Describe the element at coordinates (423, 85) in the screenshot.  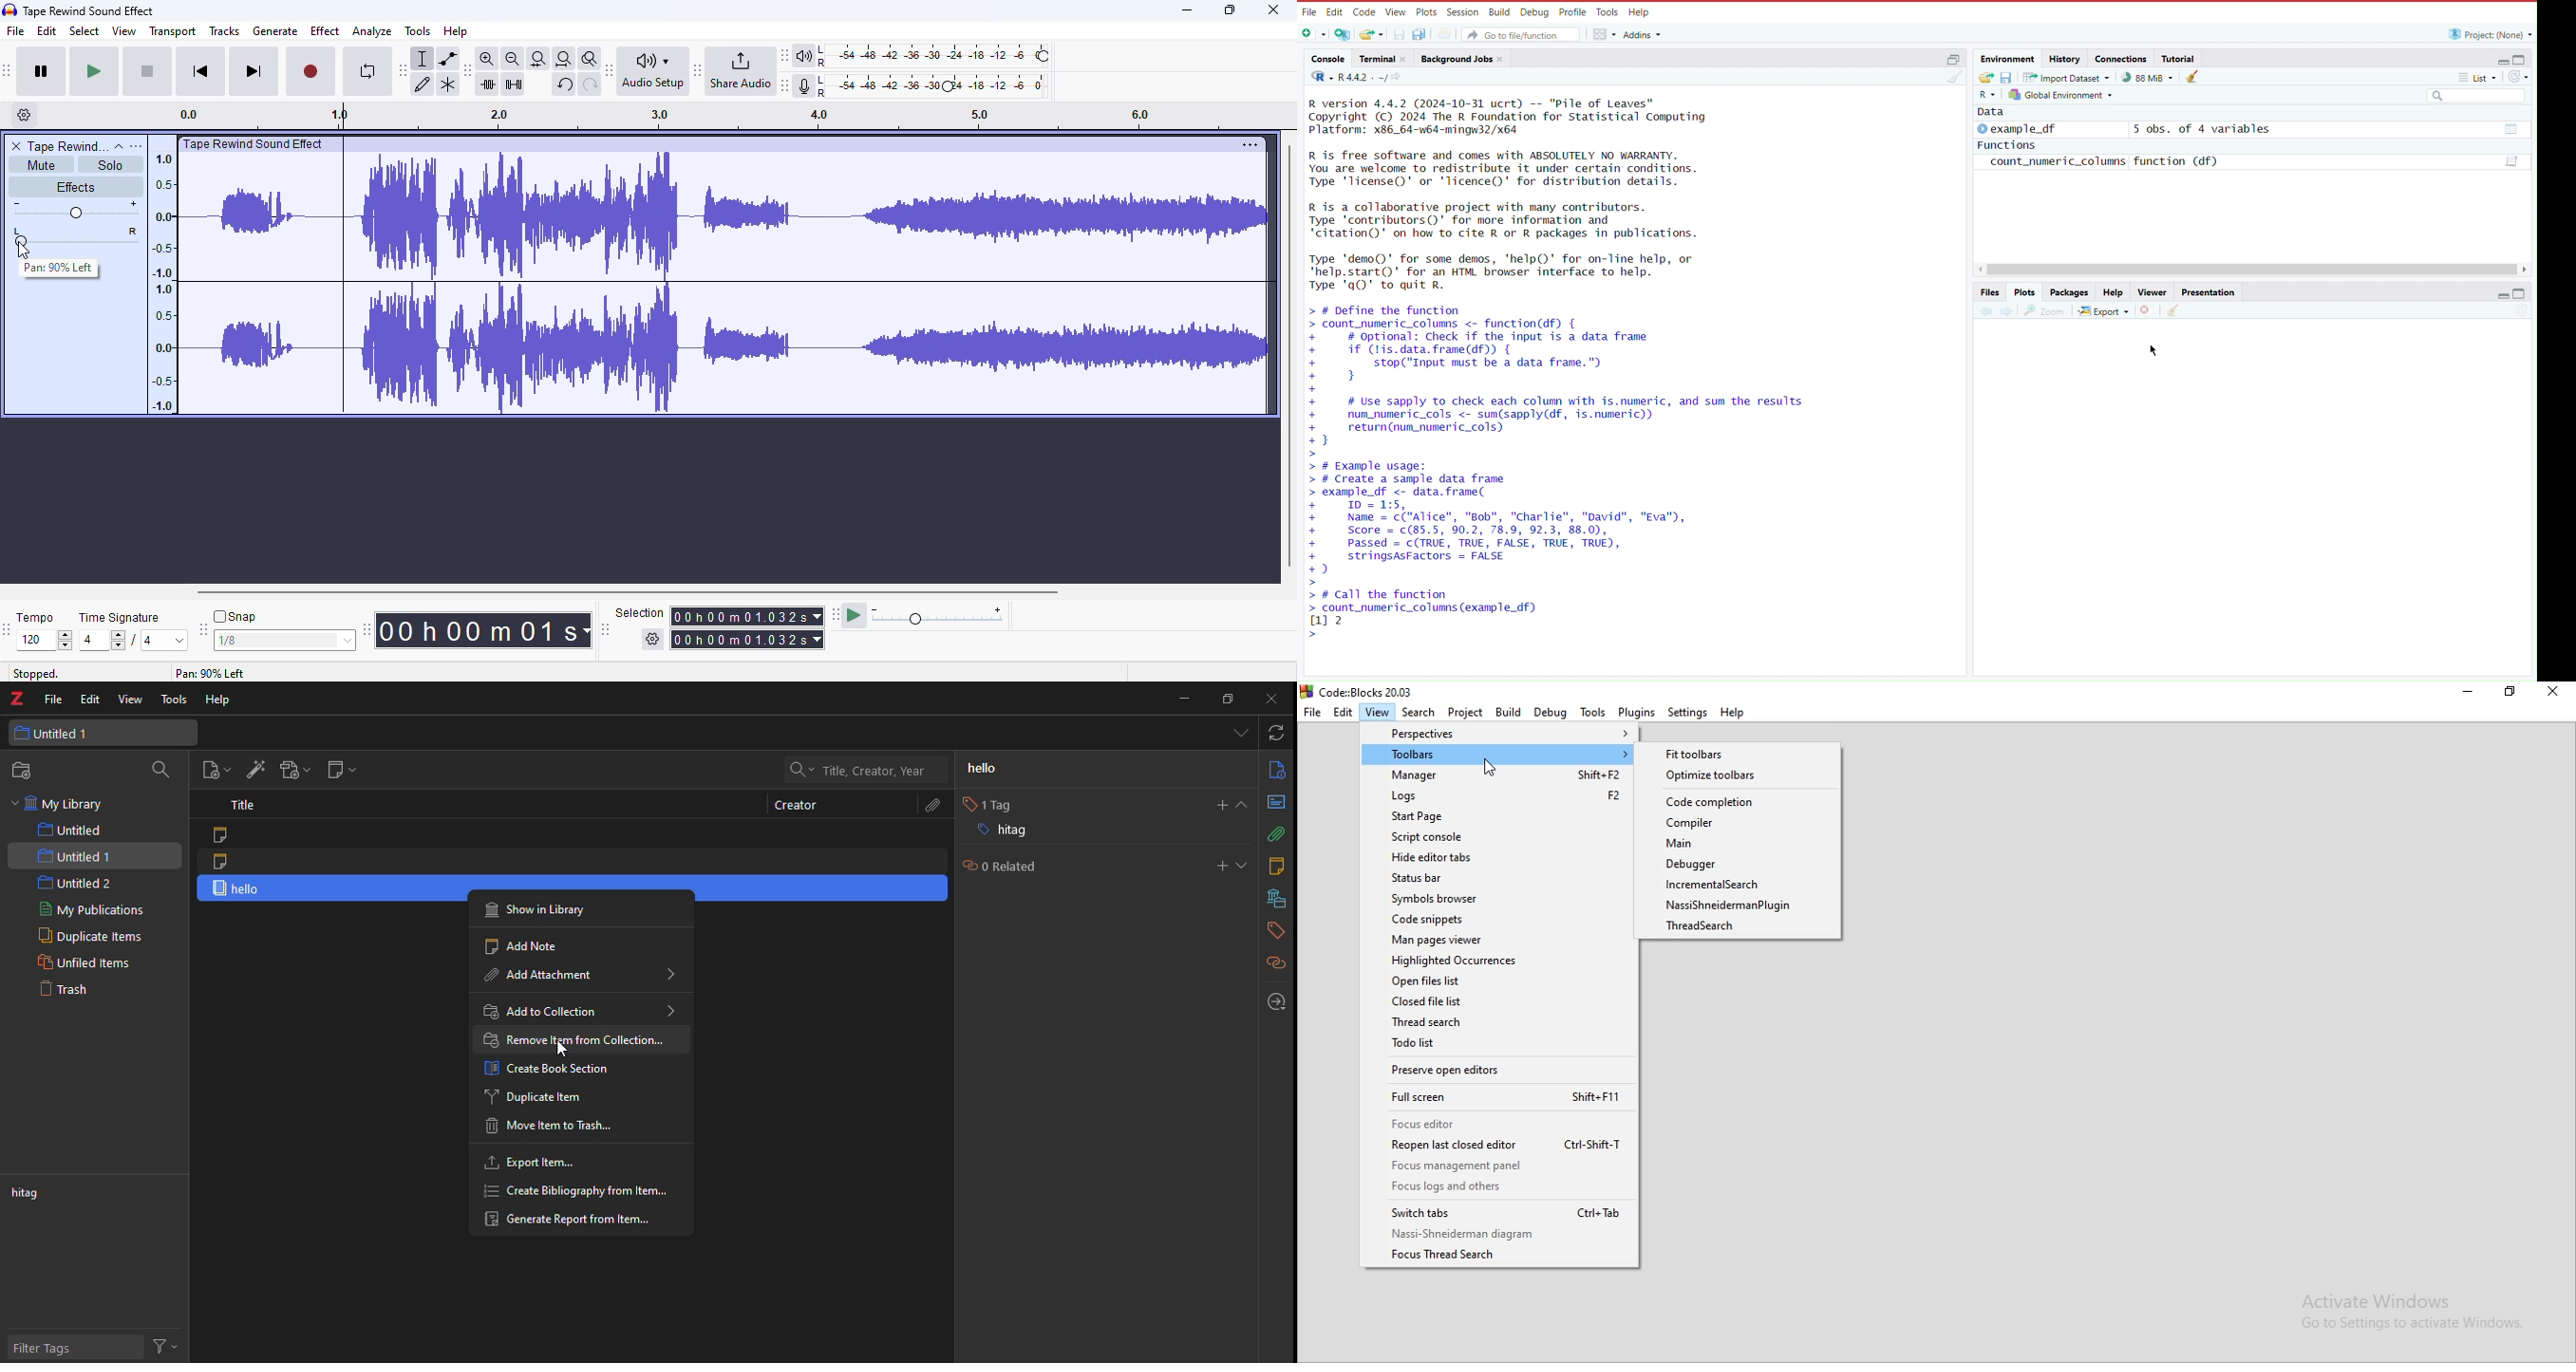
I see `draw tool` at that location.